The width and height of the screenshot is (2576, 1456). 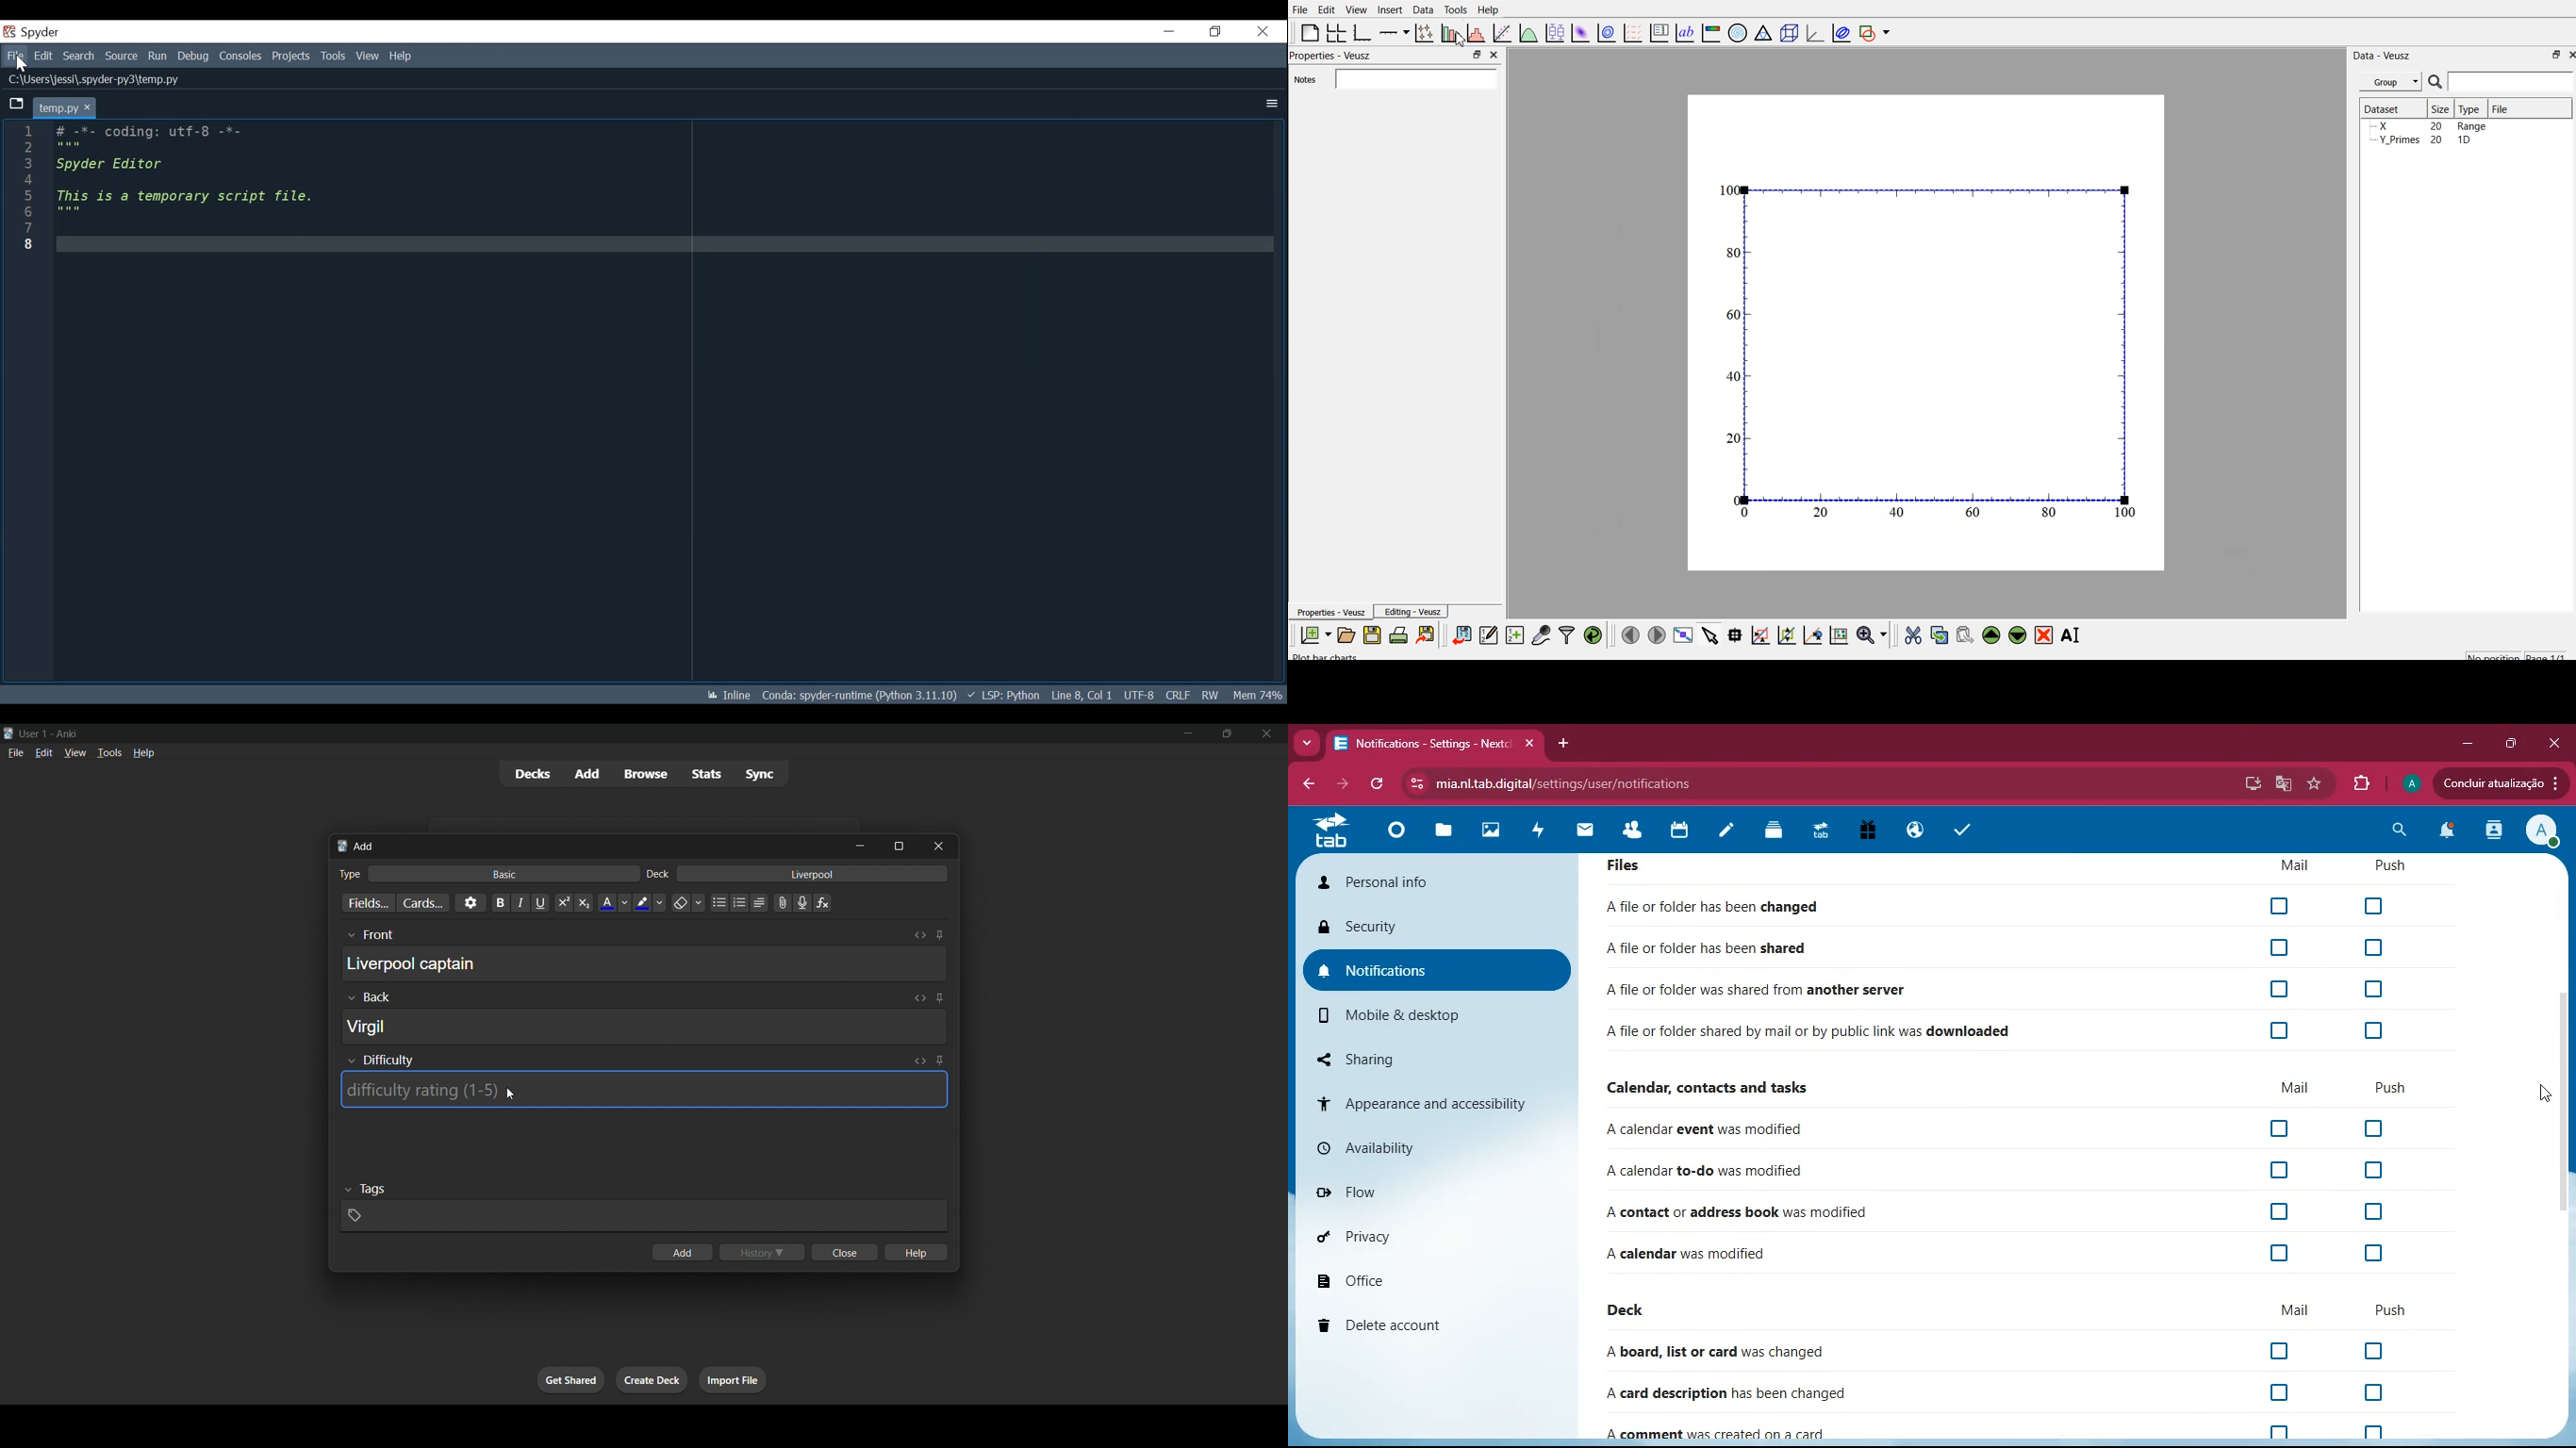 What do you see at coordinates (2427, 142) in the screenshot?
I see `y planes... 20 10` at bounding box center [2427, 142].